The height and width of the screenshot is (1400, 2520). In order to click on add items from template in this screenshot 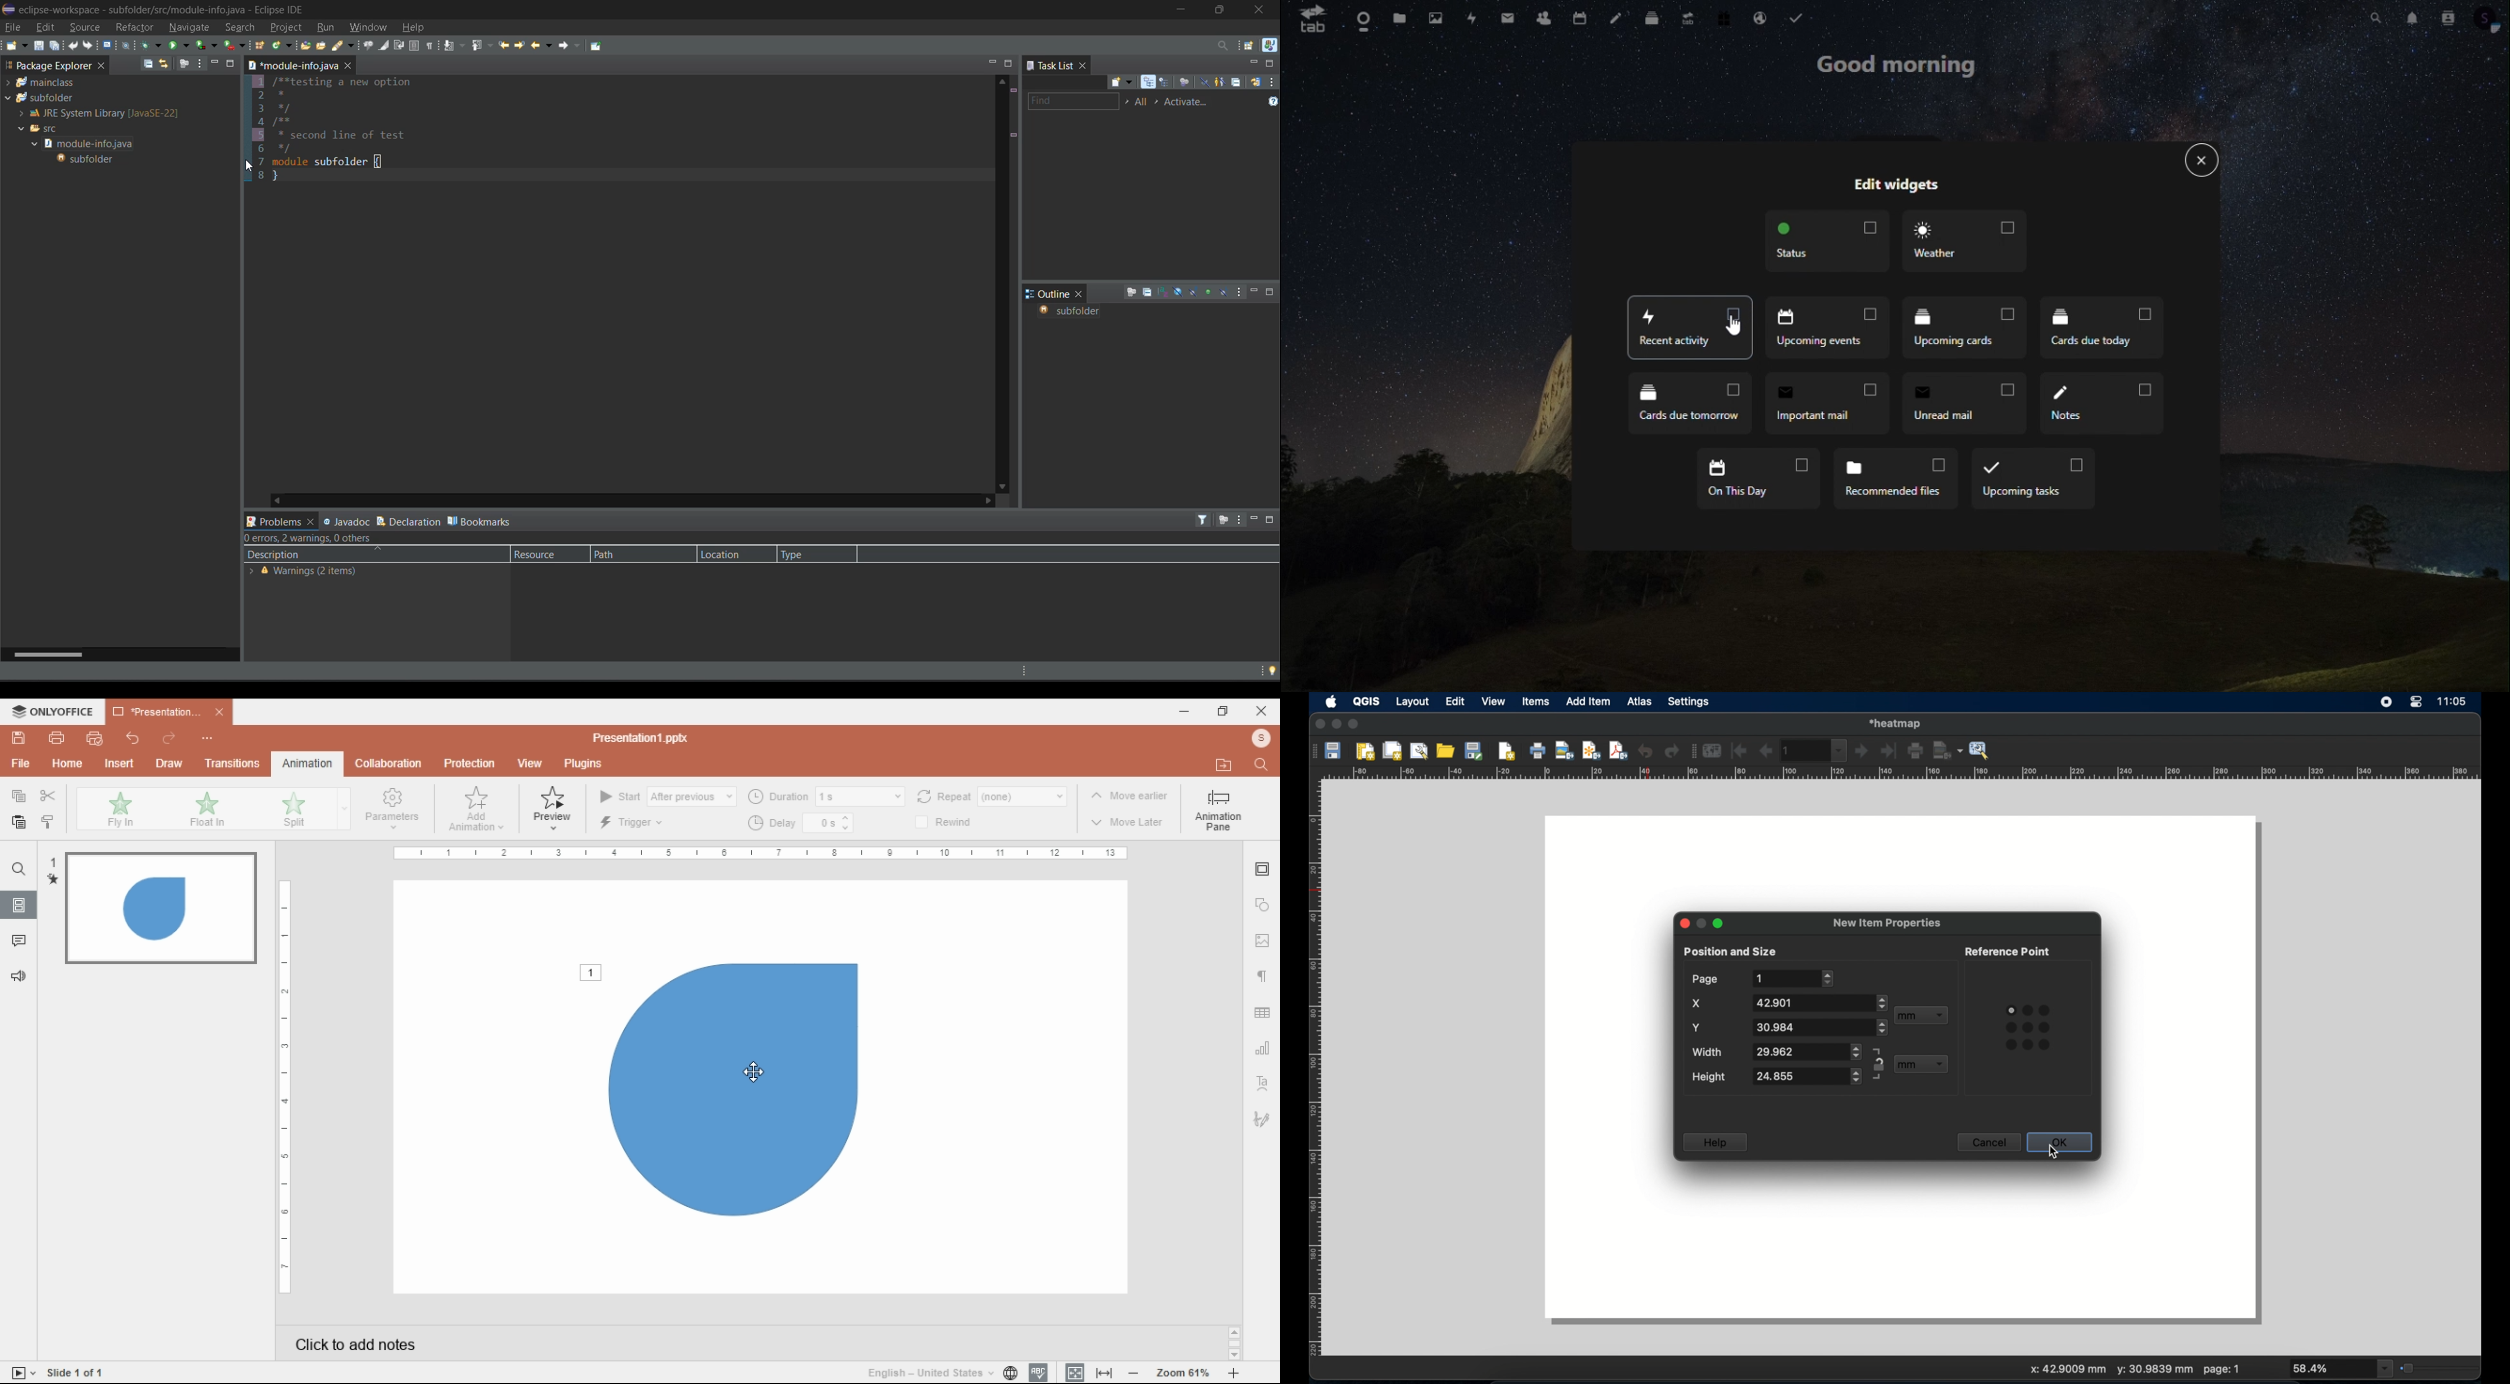, I will do `click(1447, 750)`.